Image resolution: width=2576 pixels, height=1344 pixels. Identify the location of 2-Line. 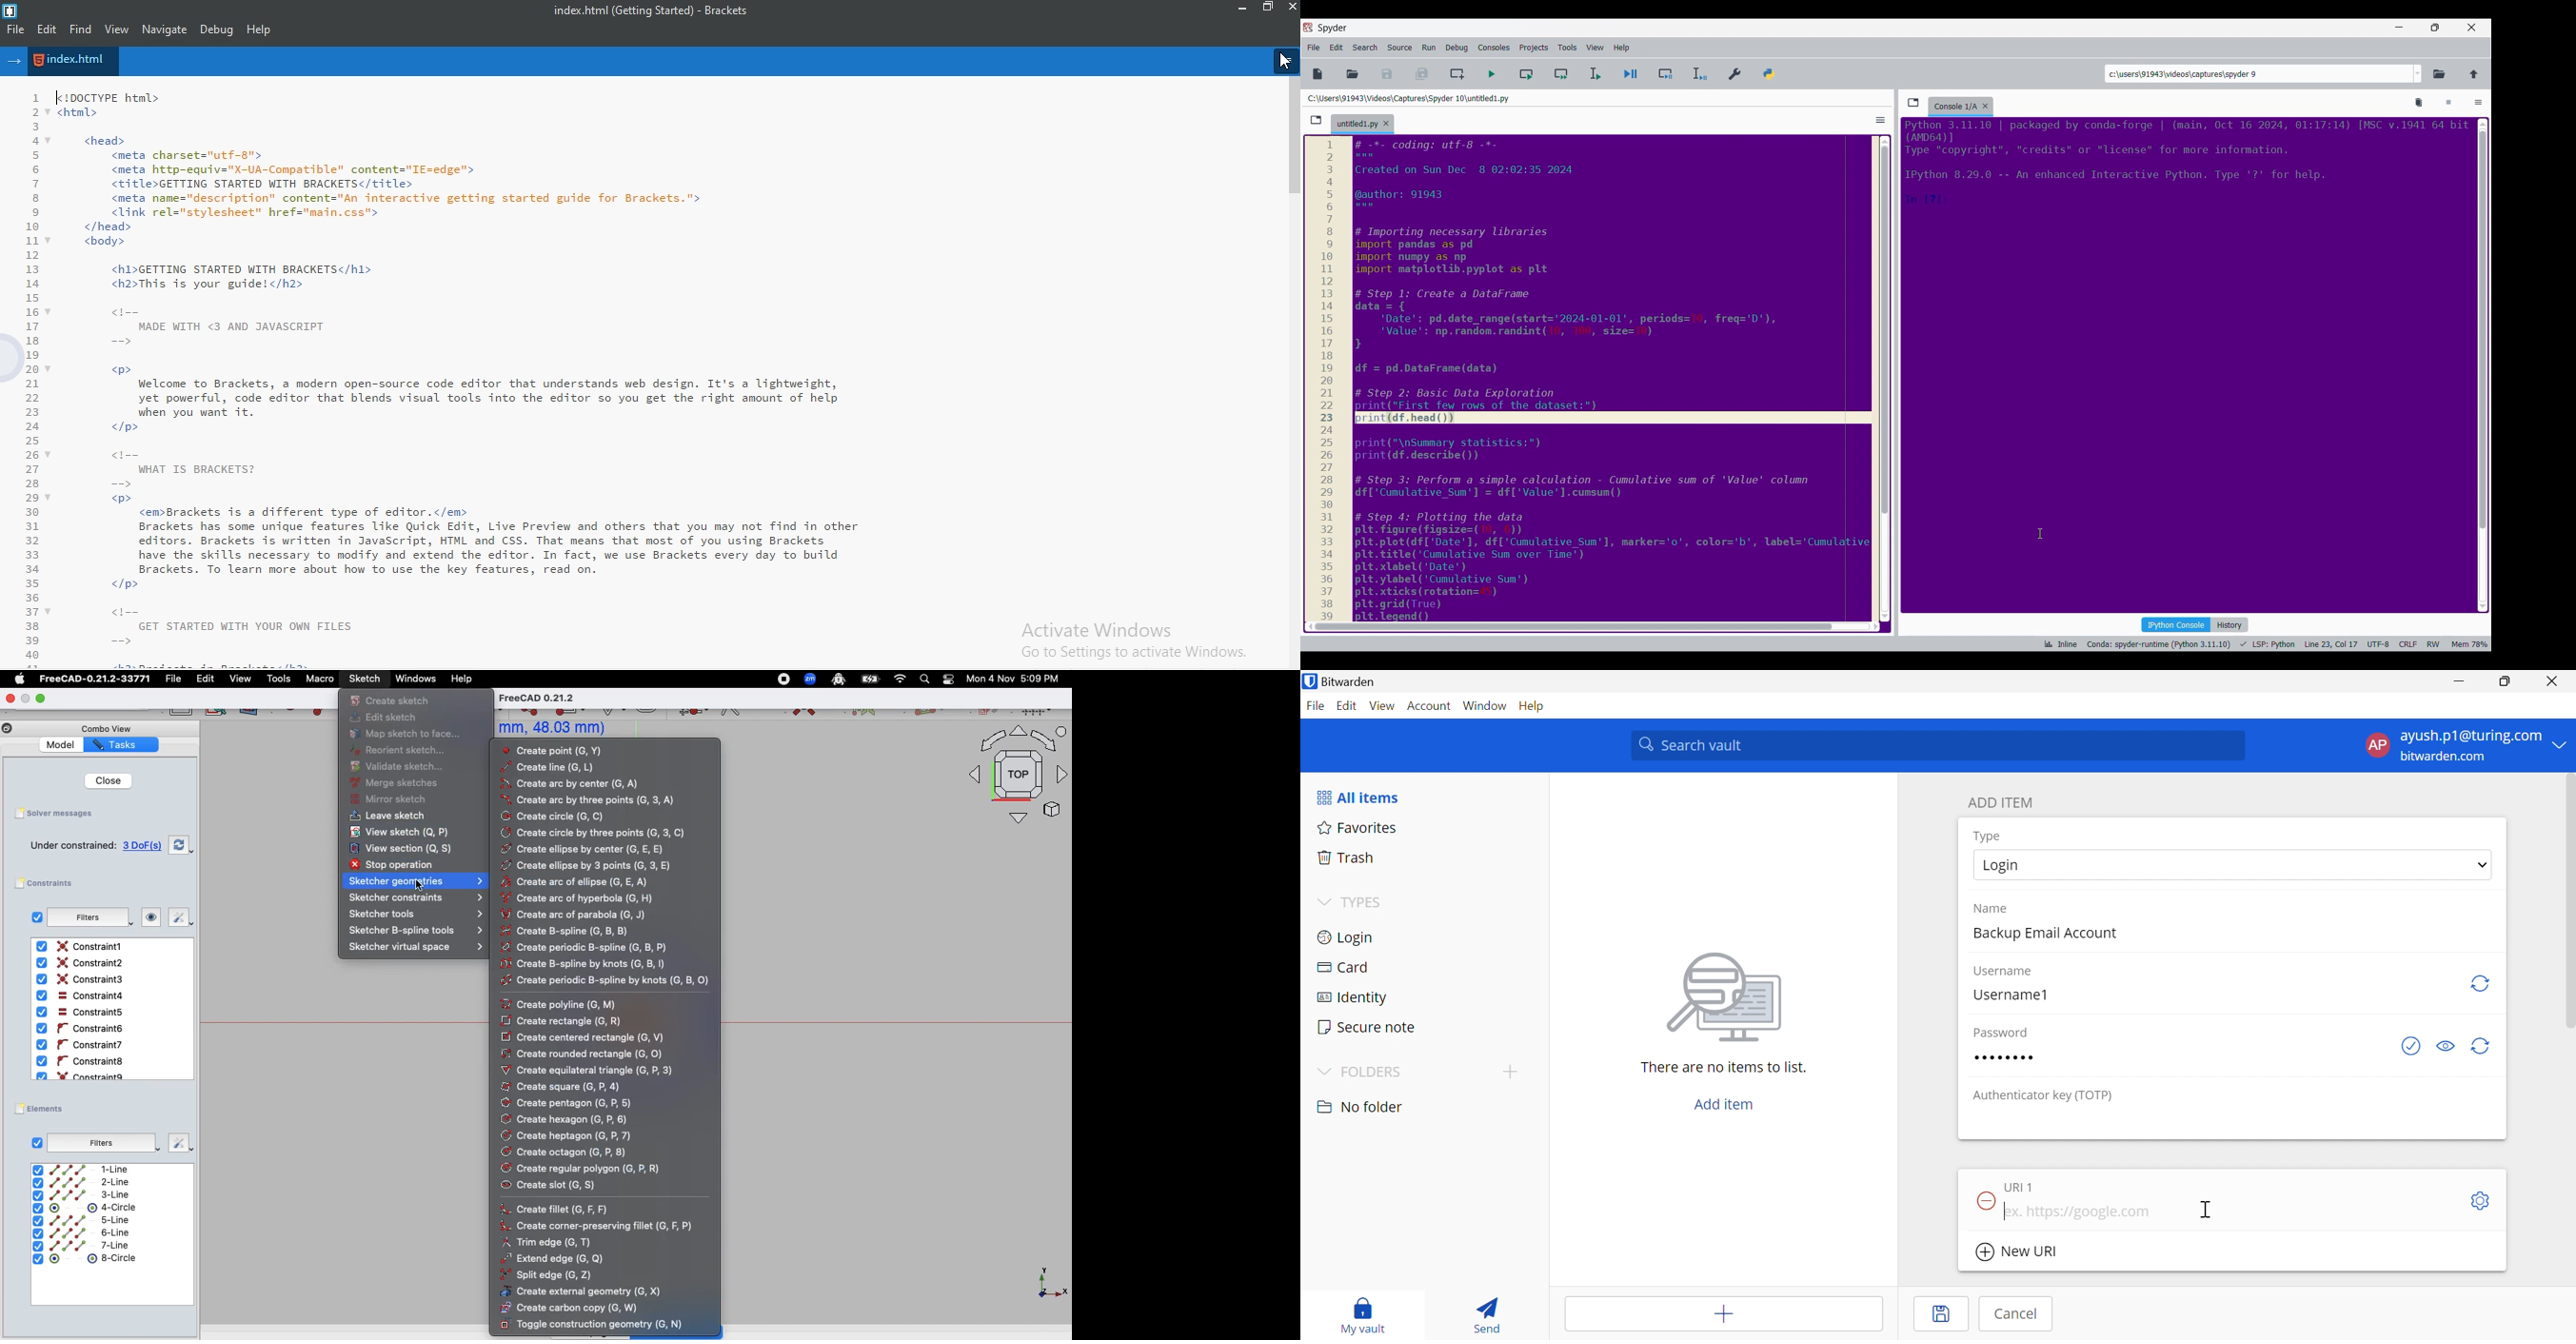
(91, 1182).